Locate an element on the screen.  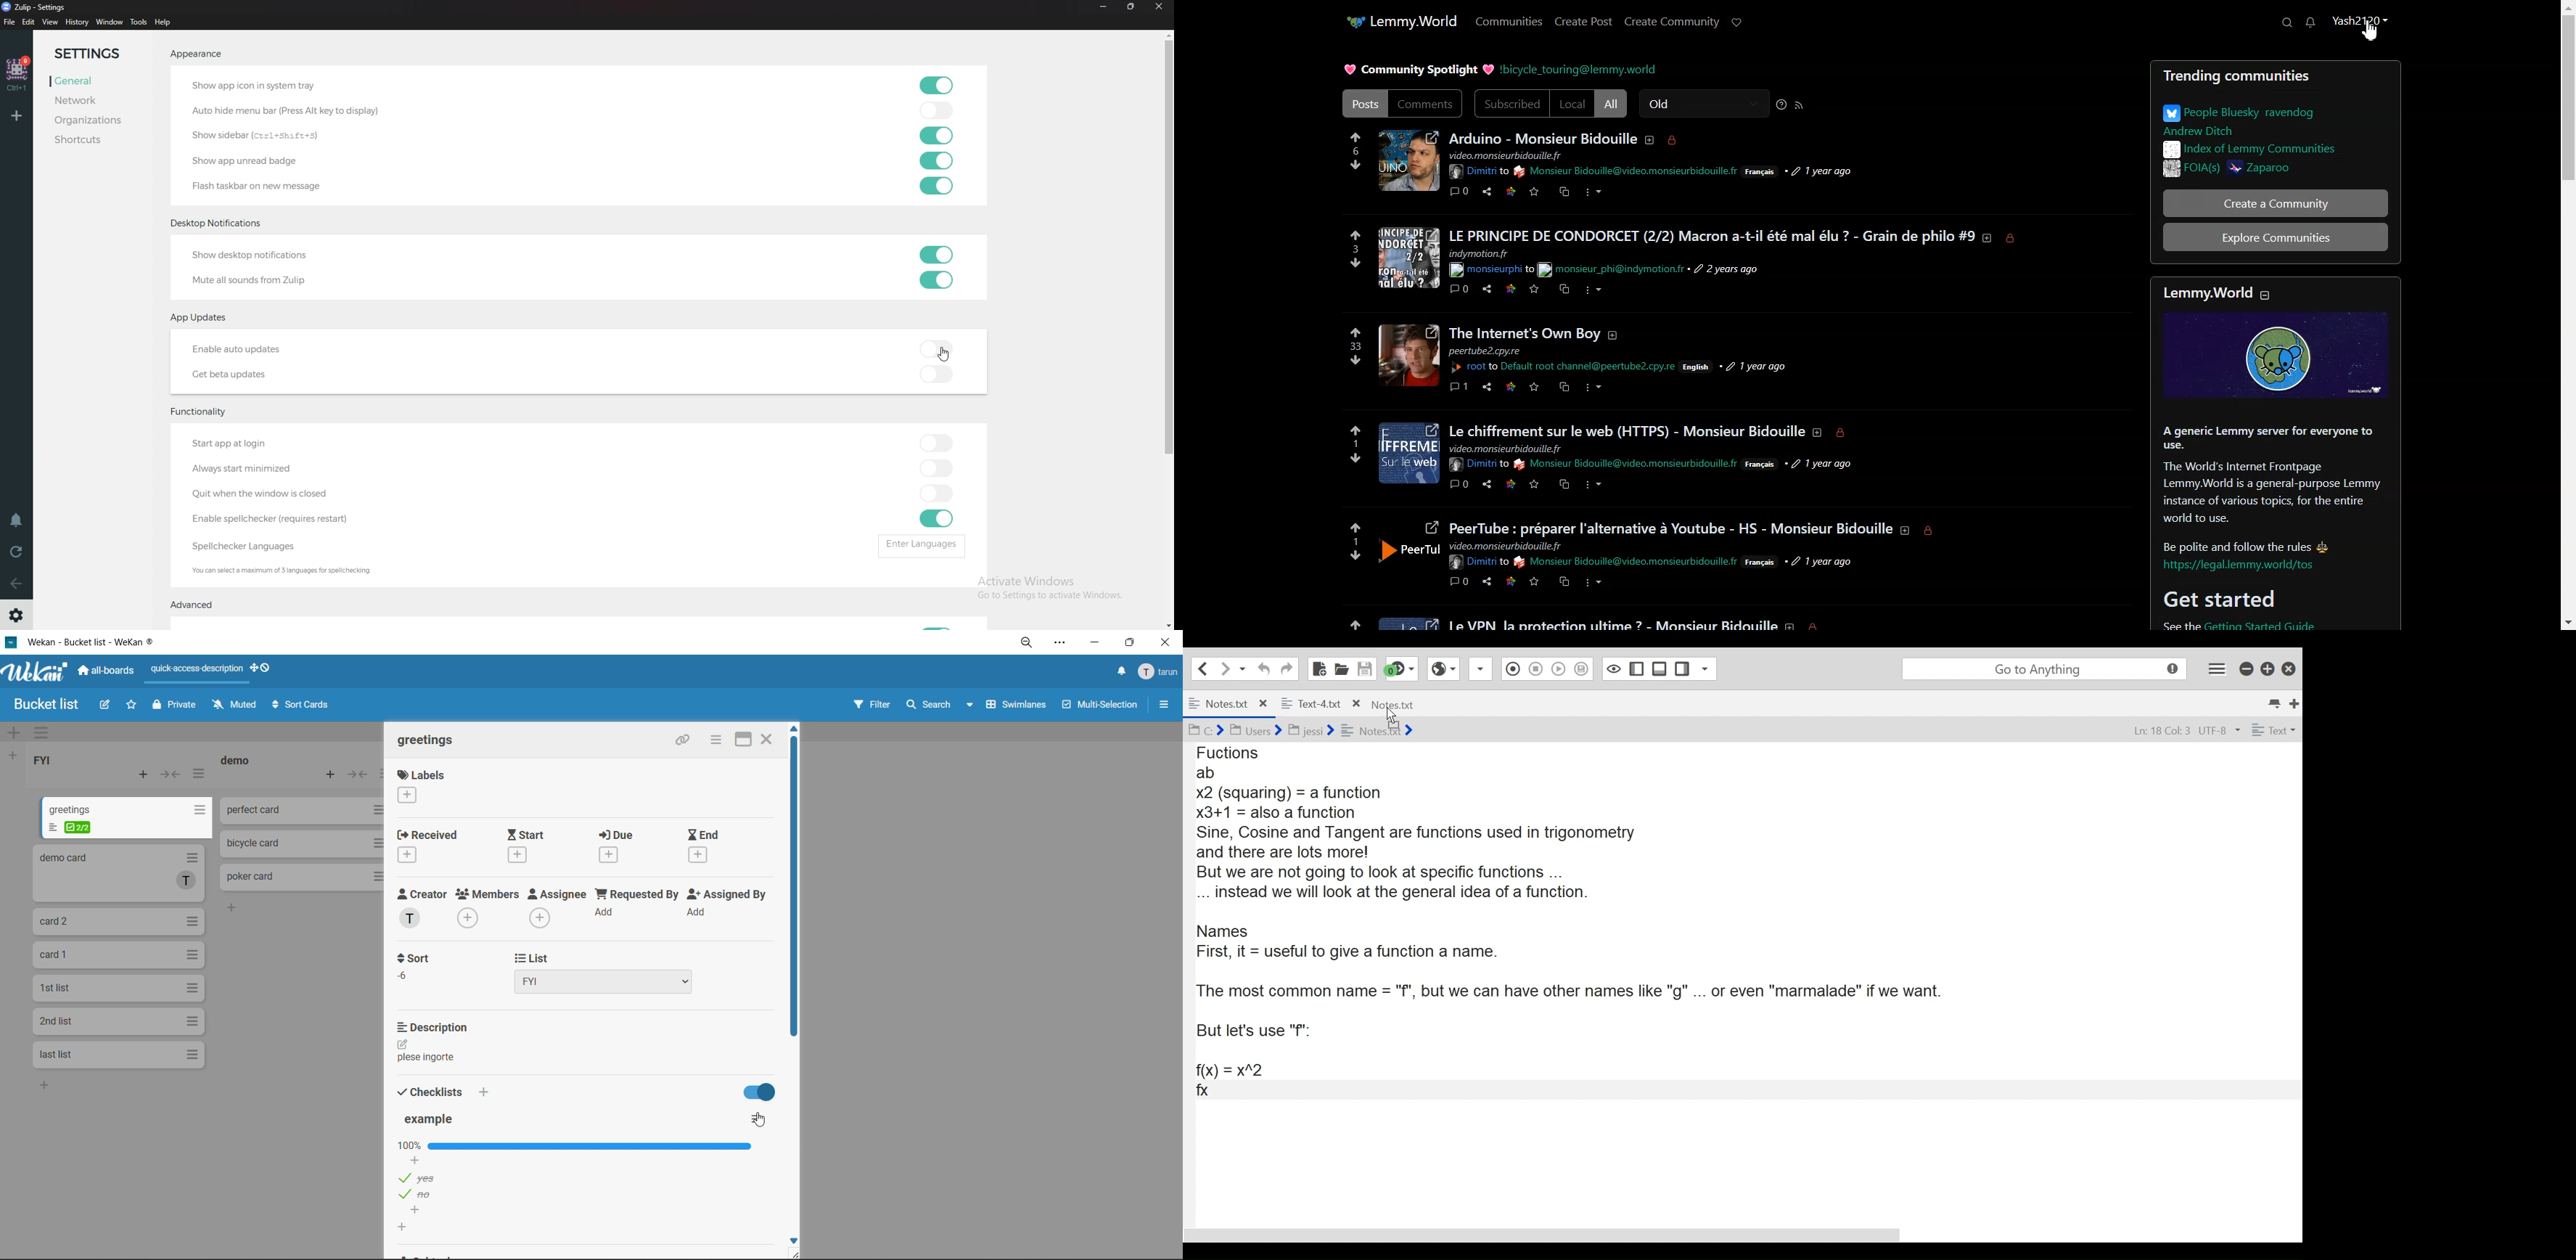
Window is located at coordinates (109, 22).